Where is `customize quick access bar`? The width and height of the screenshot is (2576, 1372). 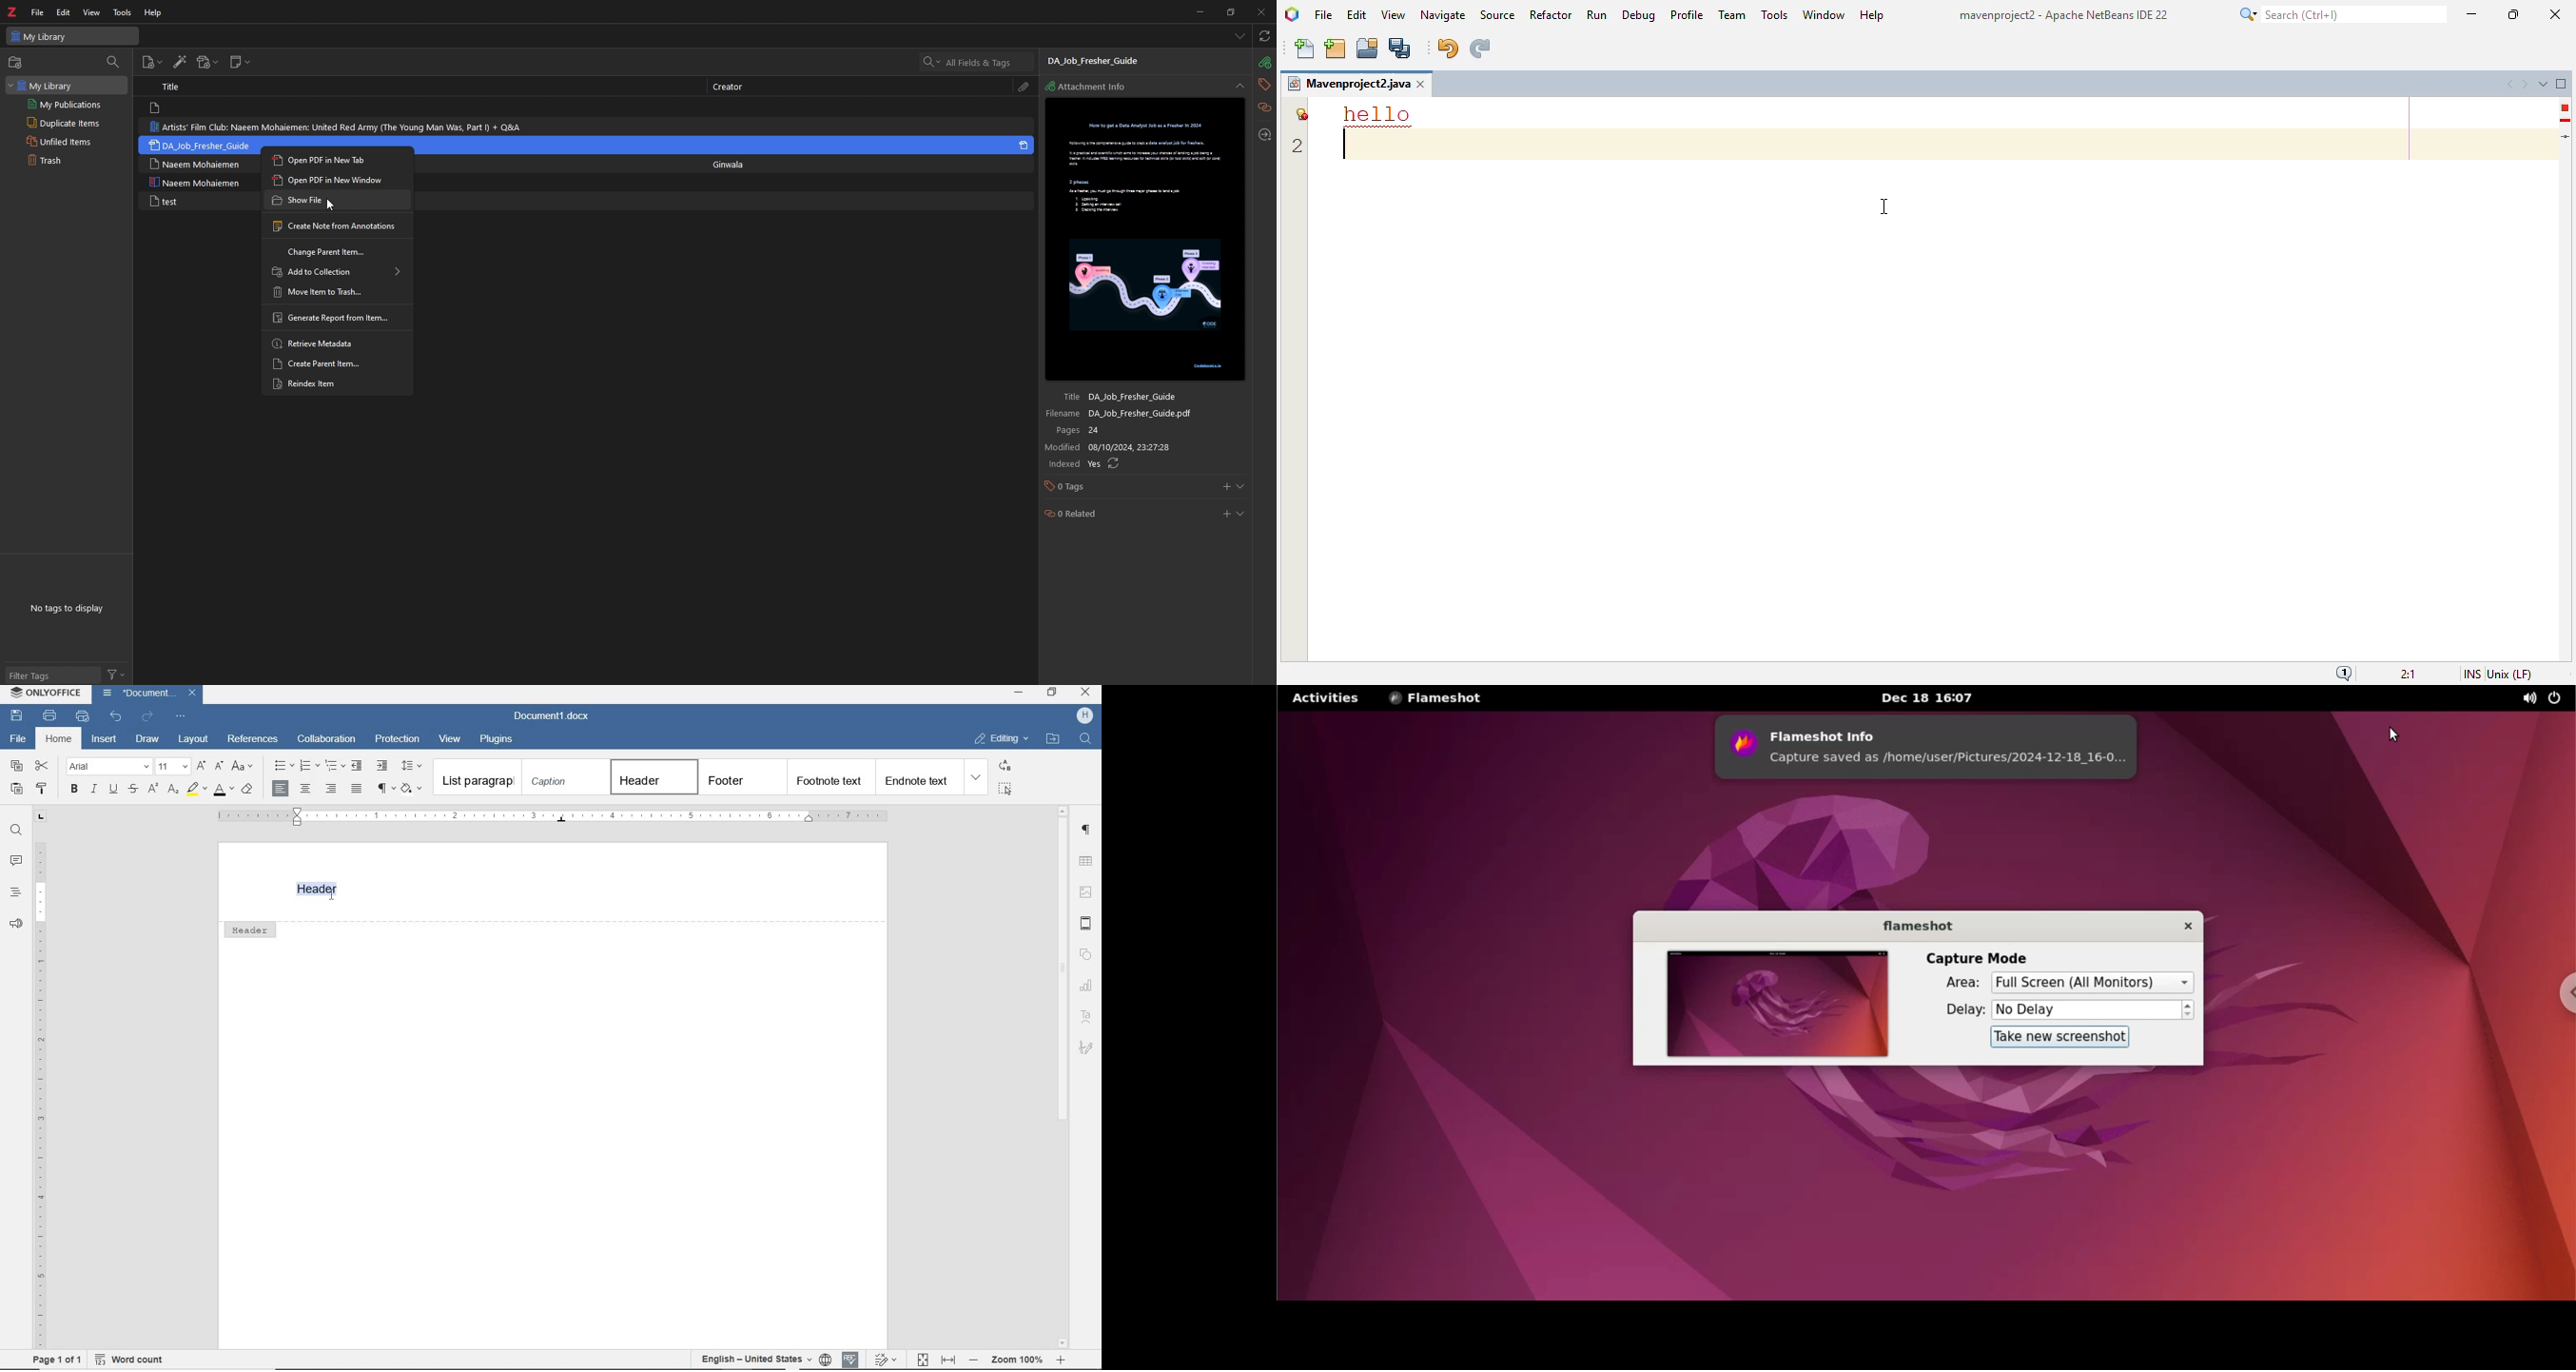 customize quick access bar is located at coordinates (182, 716).